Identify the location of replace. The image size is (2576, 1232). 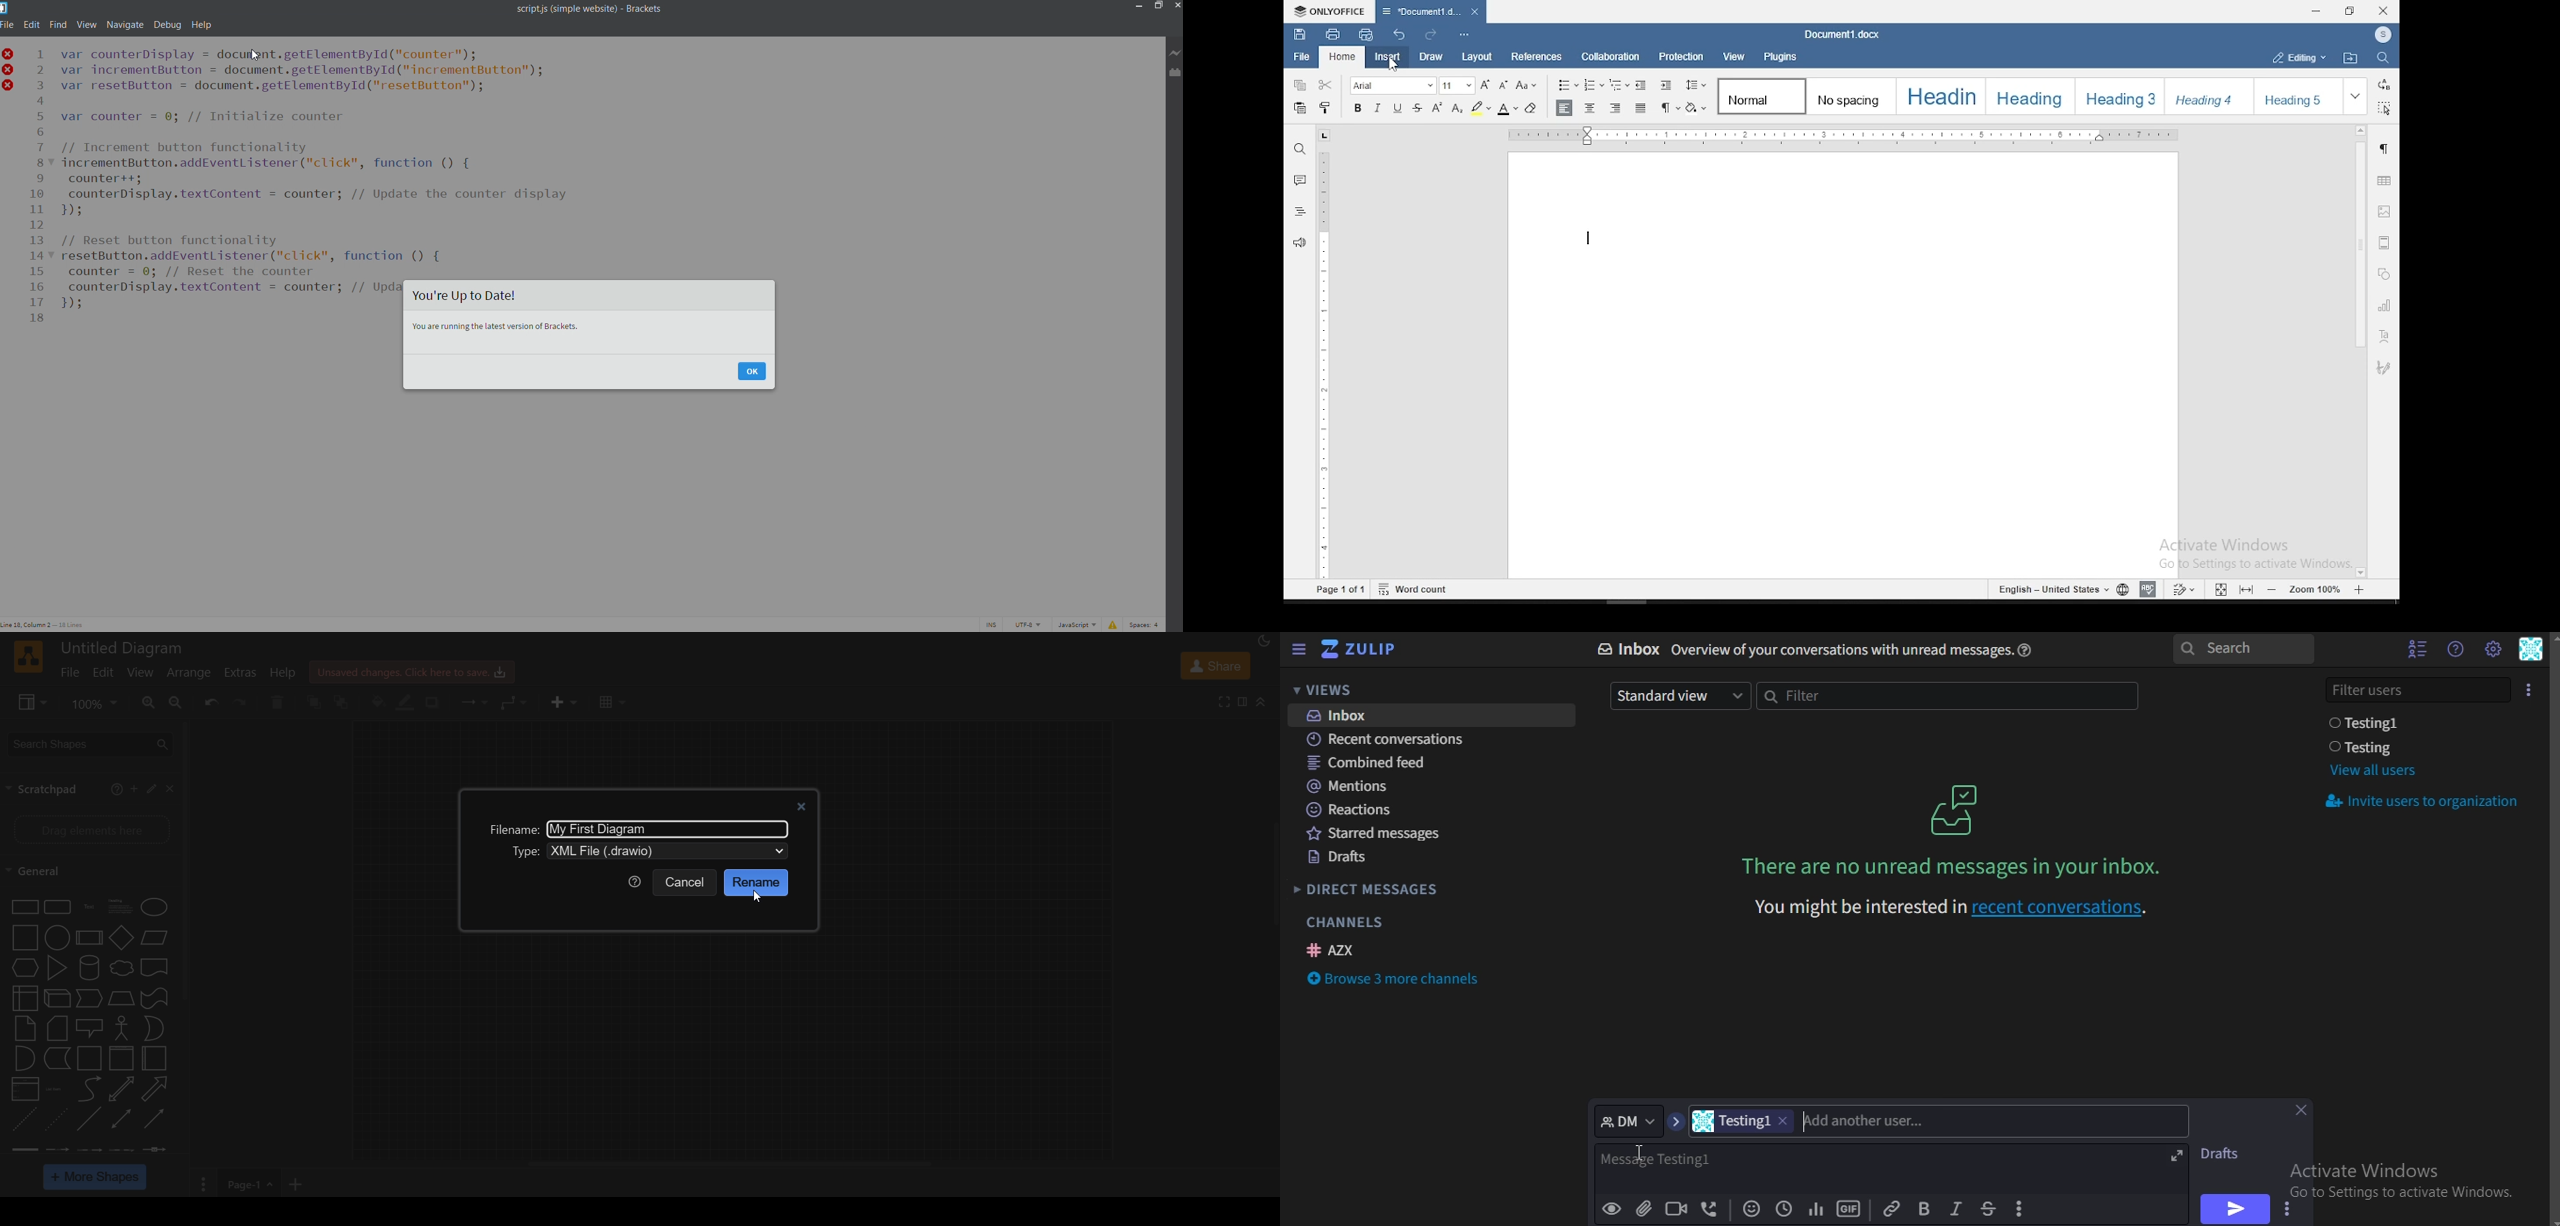
(2385, 85).